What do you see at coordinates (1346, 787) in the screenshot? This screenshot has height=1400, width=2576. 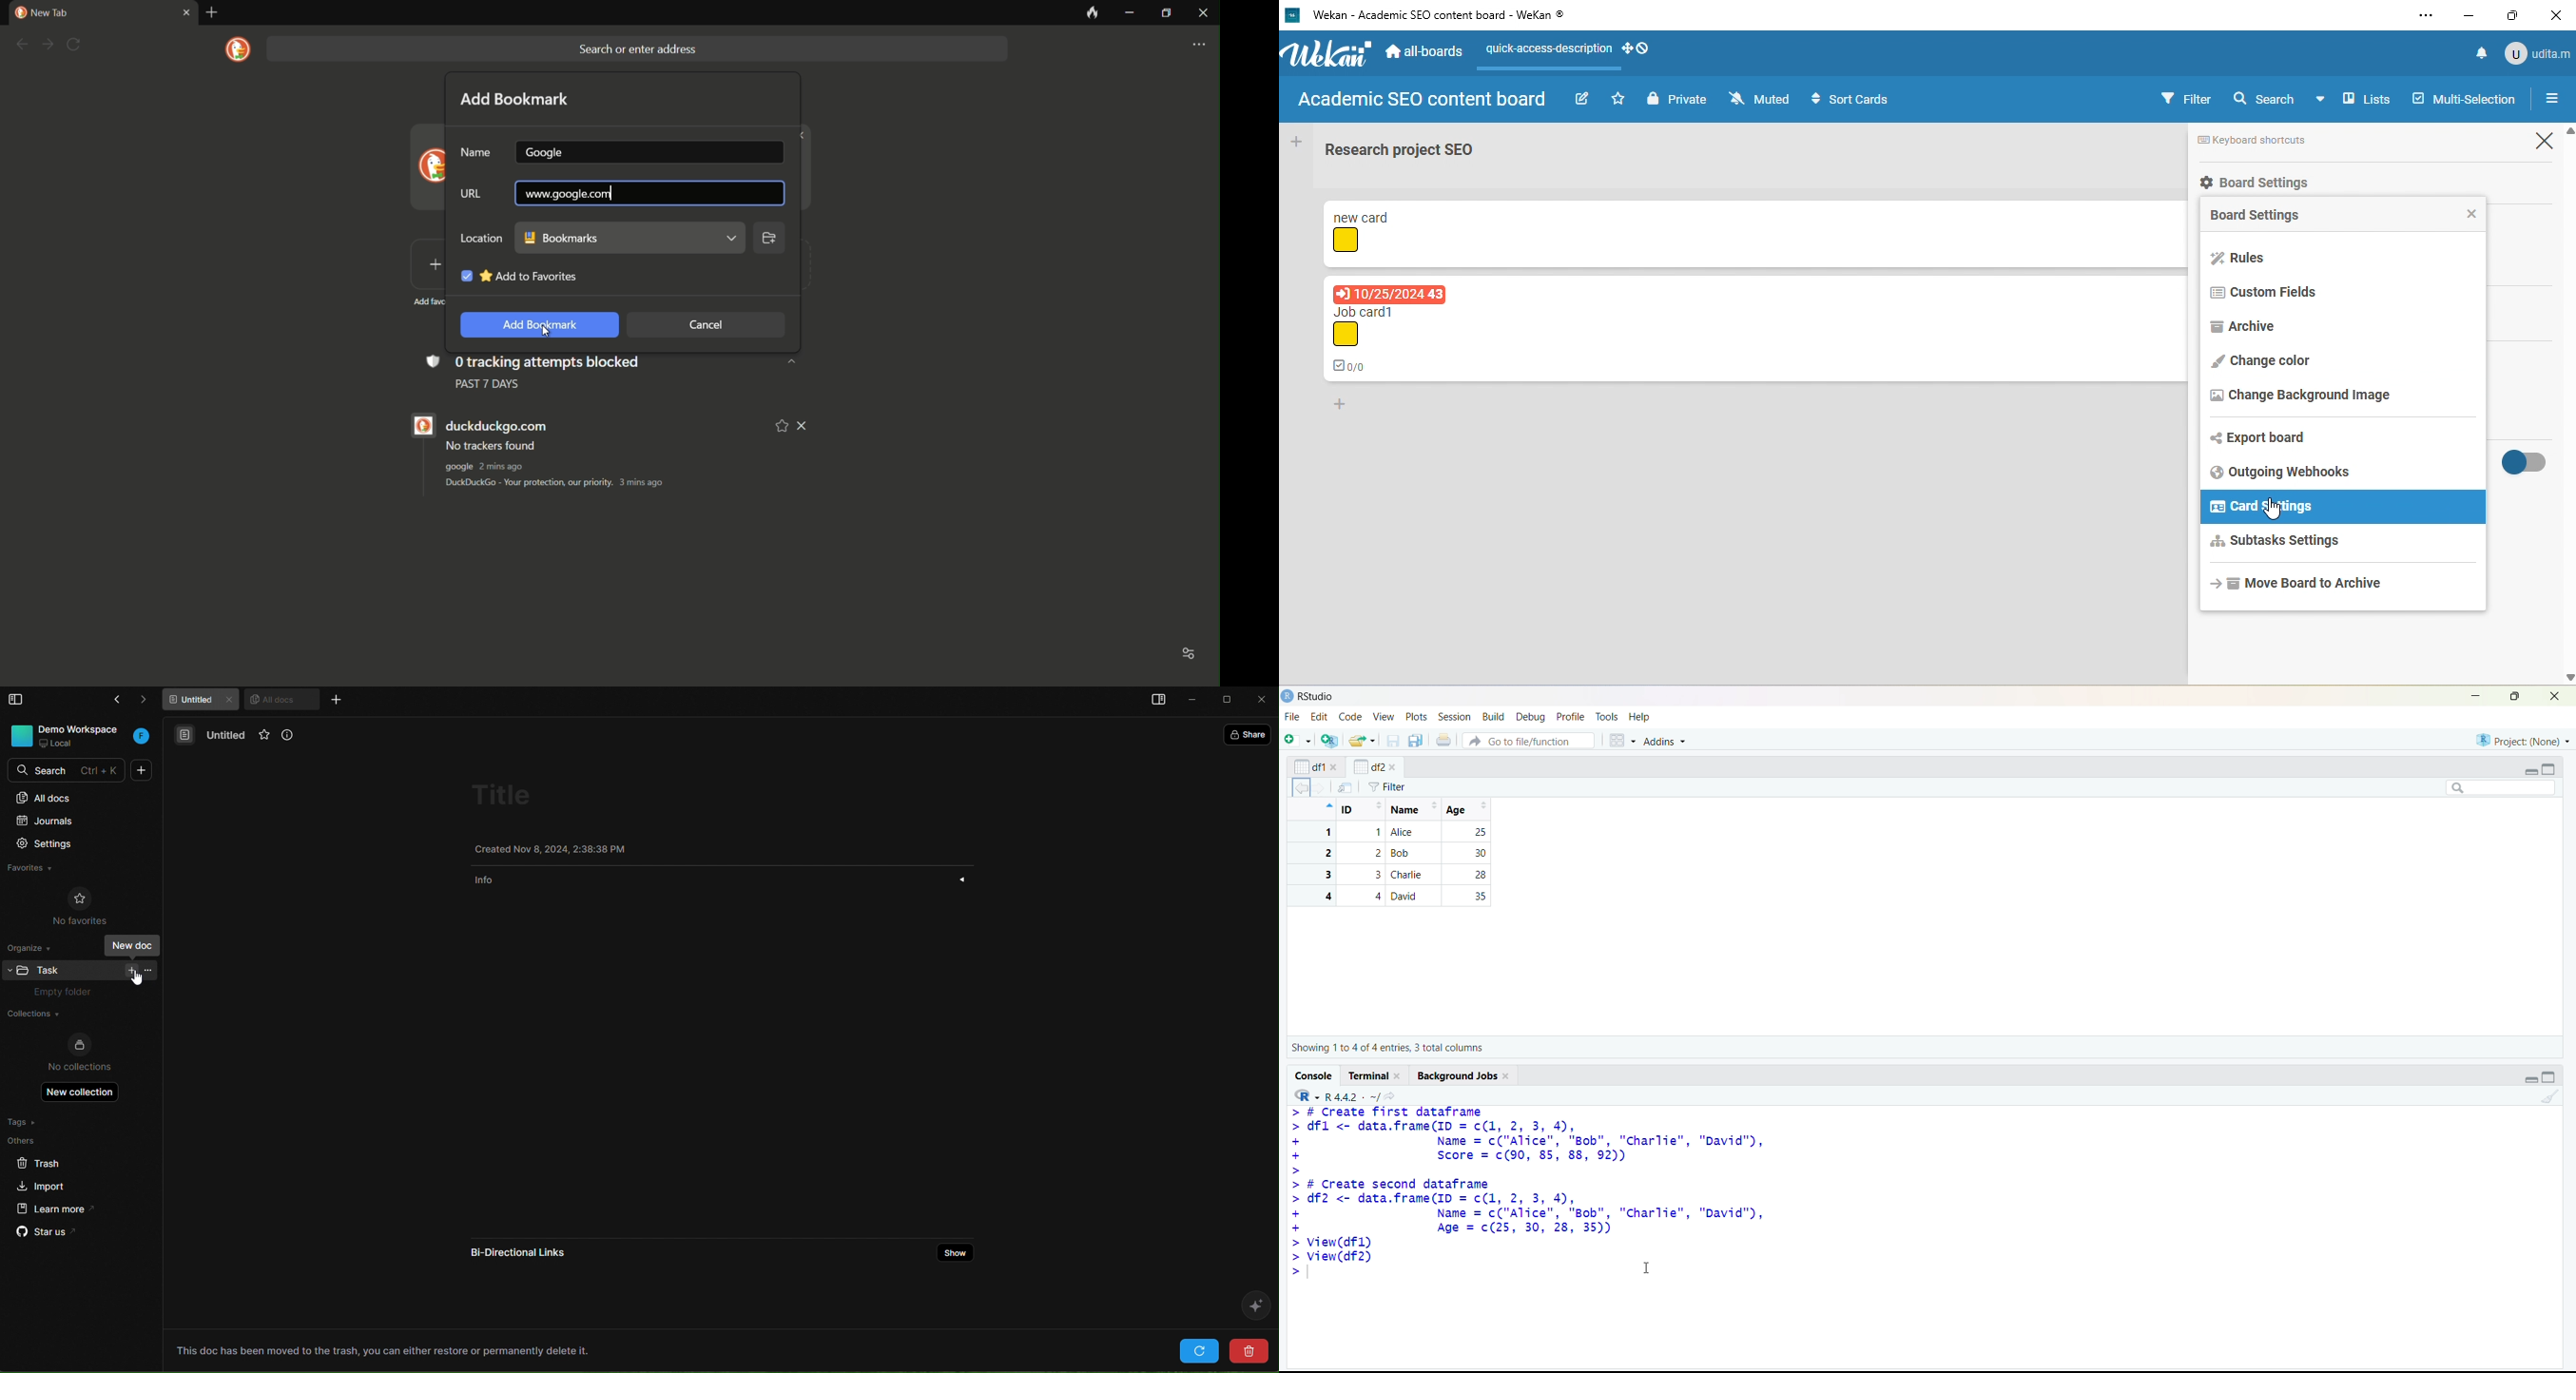 I see `send` at bounding box center [1346, 787].